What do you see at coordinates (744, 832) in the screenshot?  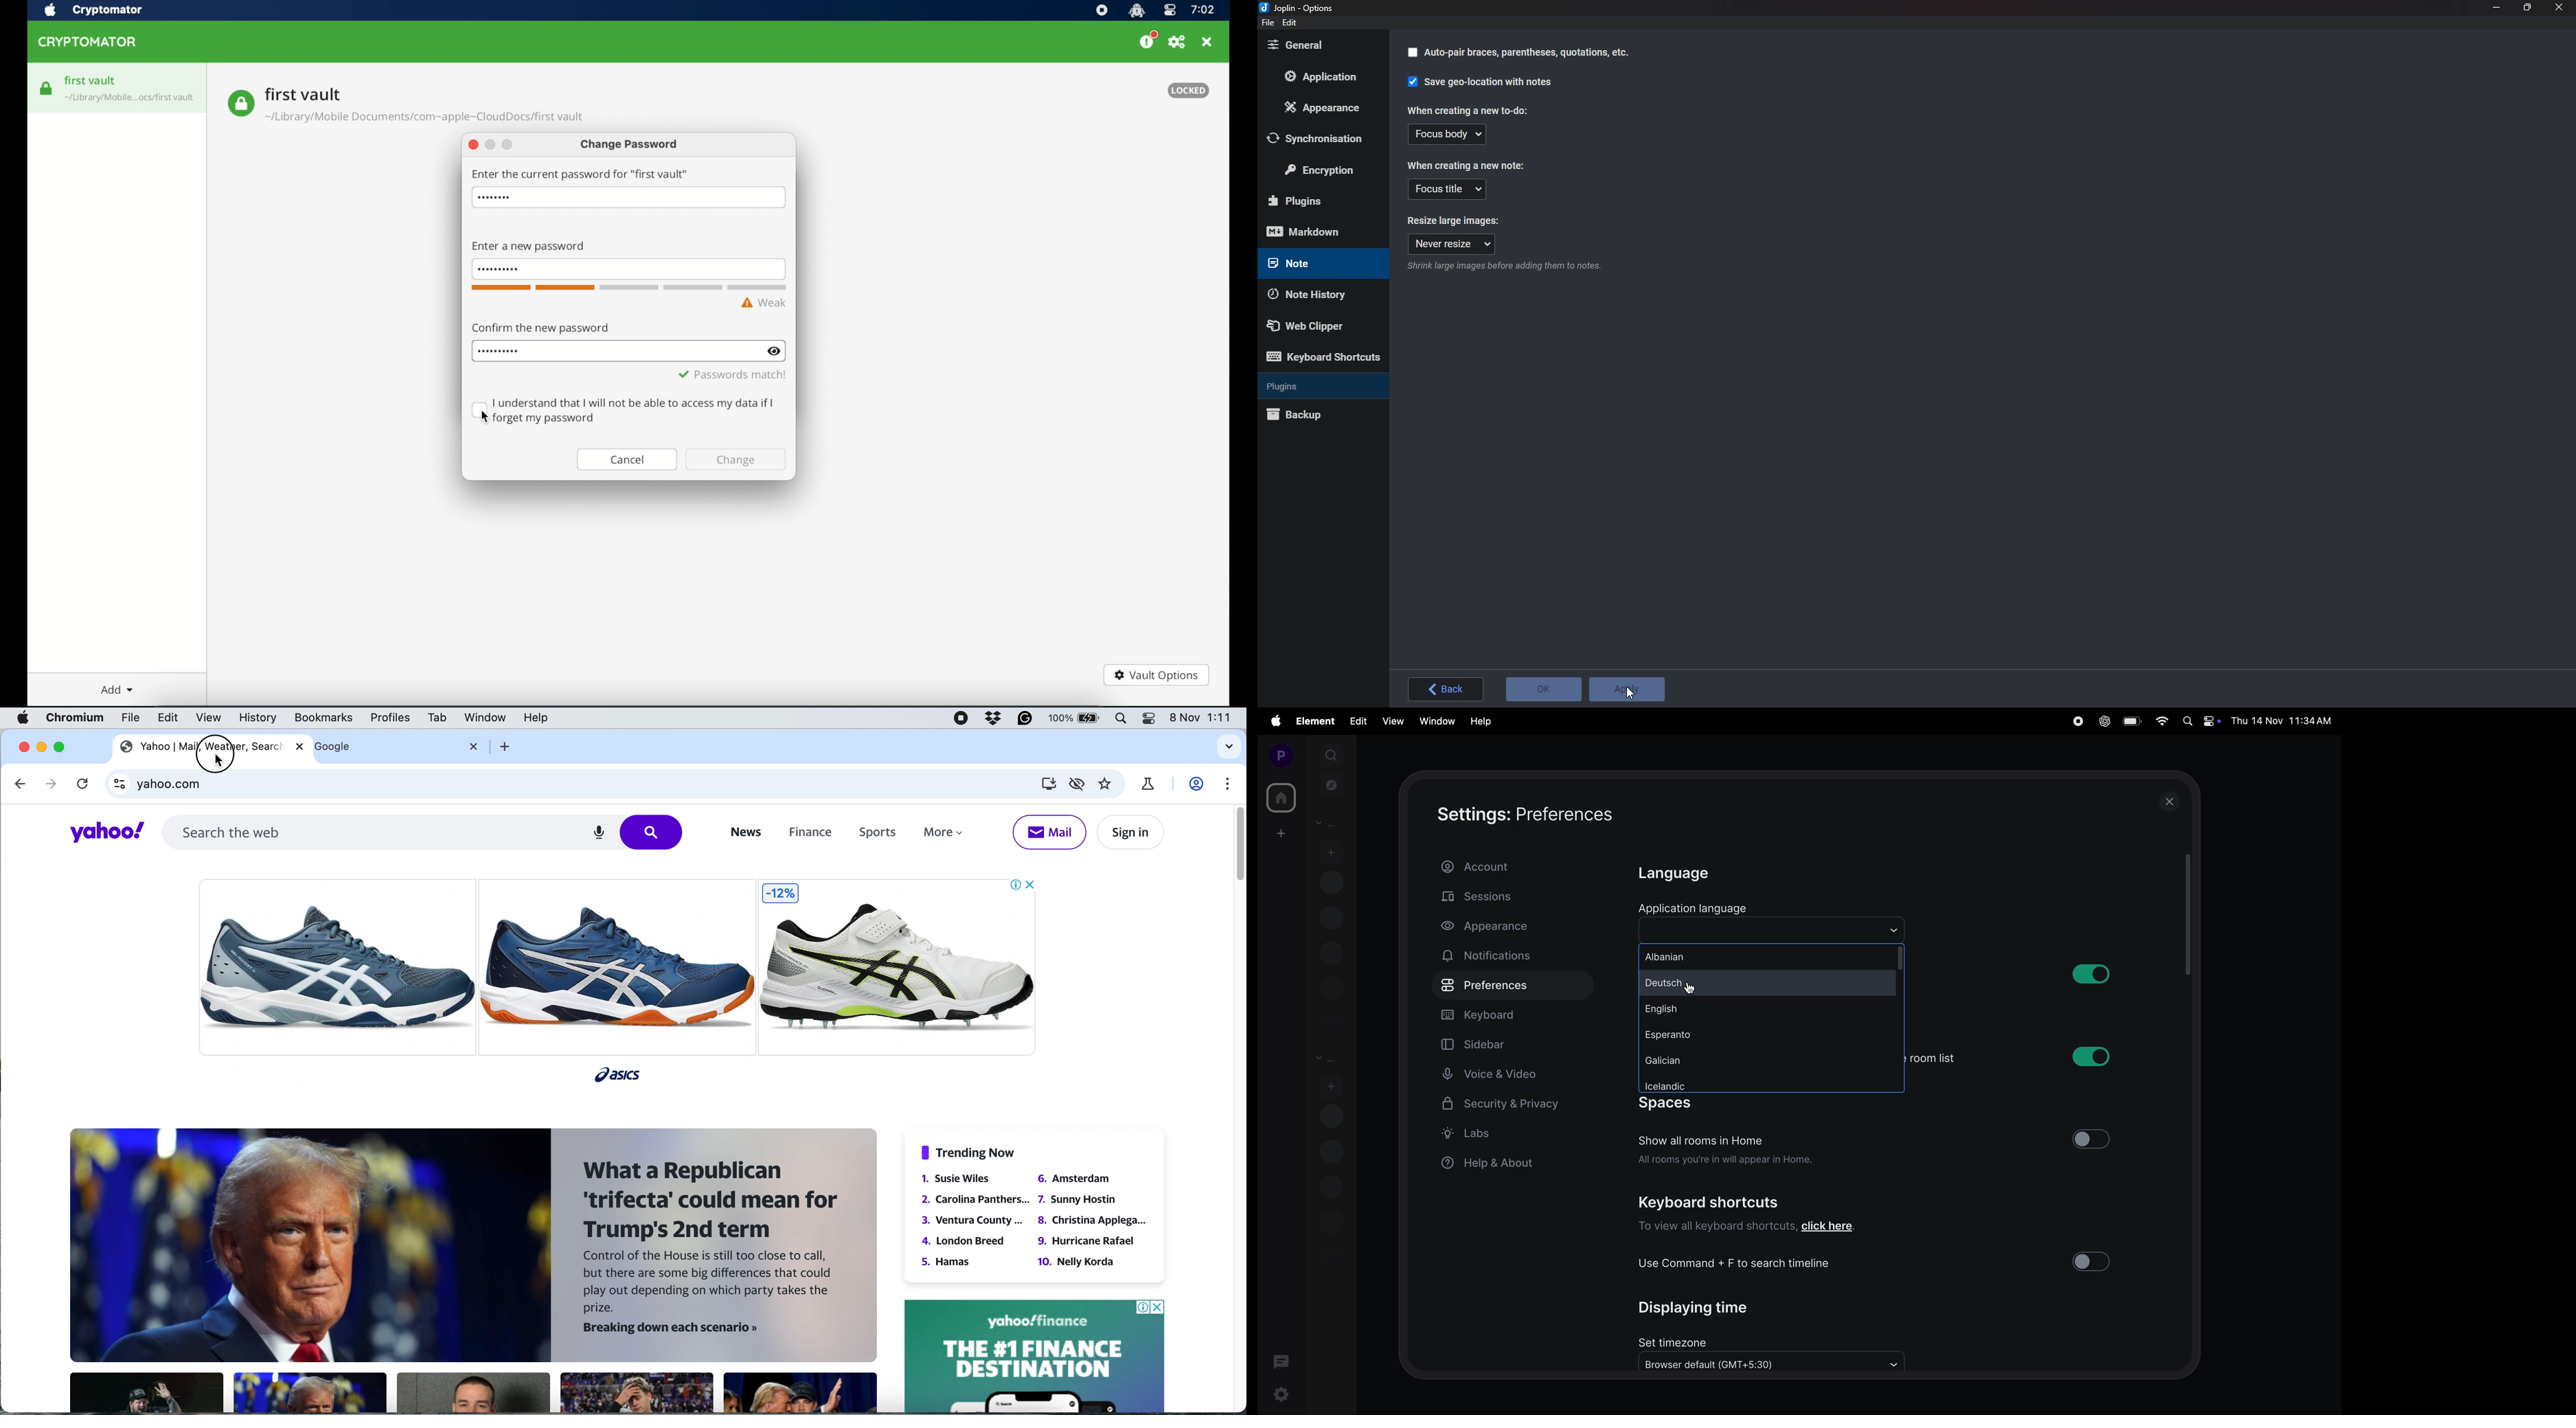 I see `news` at bounding box center [744, 832].